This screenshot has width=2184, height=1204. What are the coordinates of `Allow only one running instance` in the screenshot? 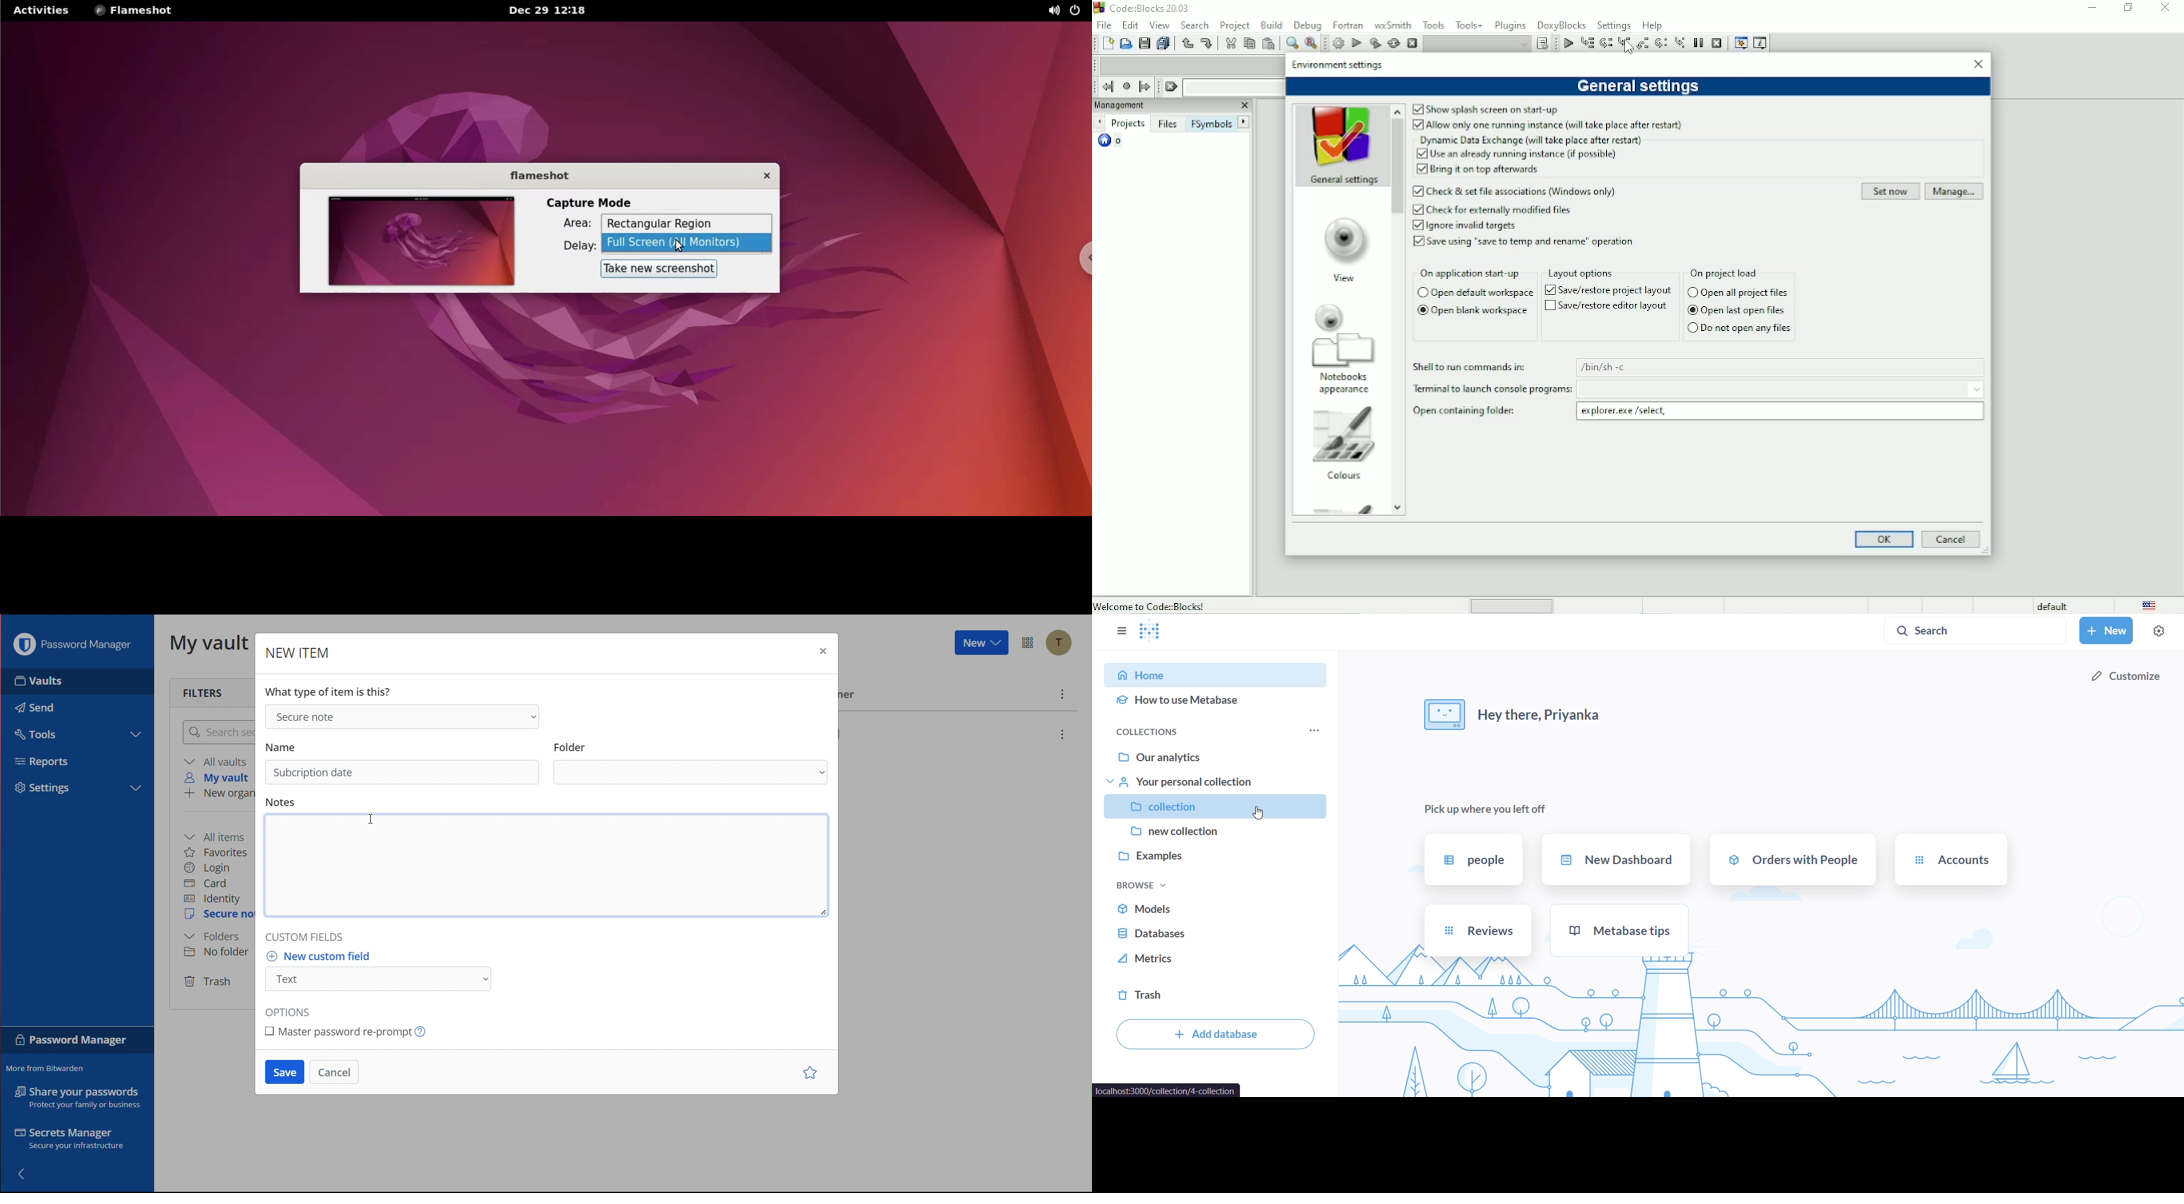 It's located at (1548, 125).